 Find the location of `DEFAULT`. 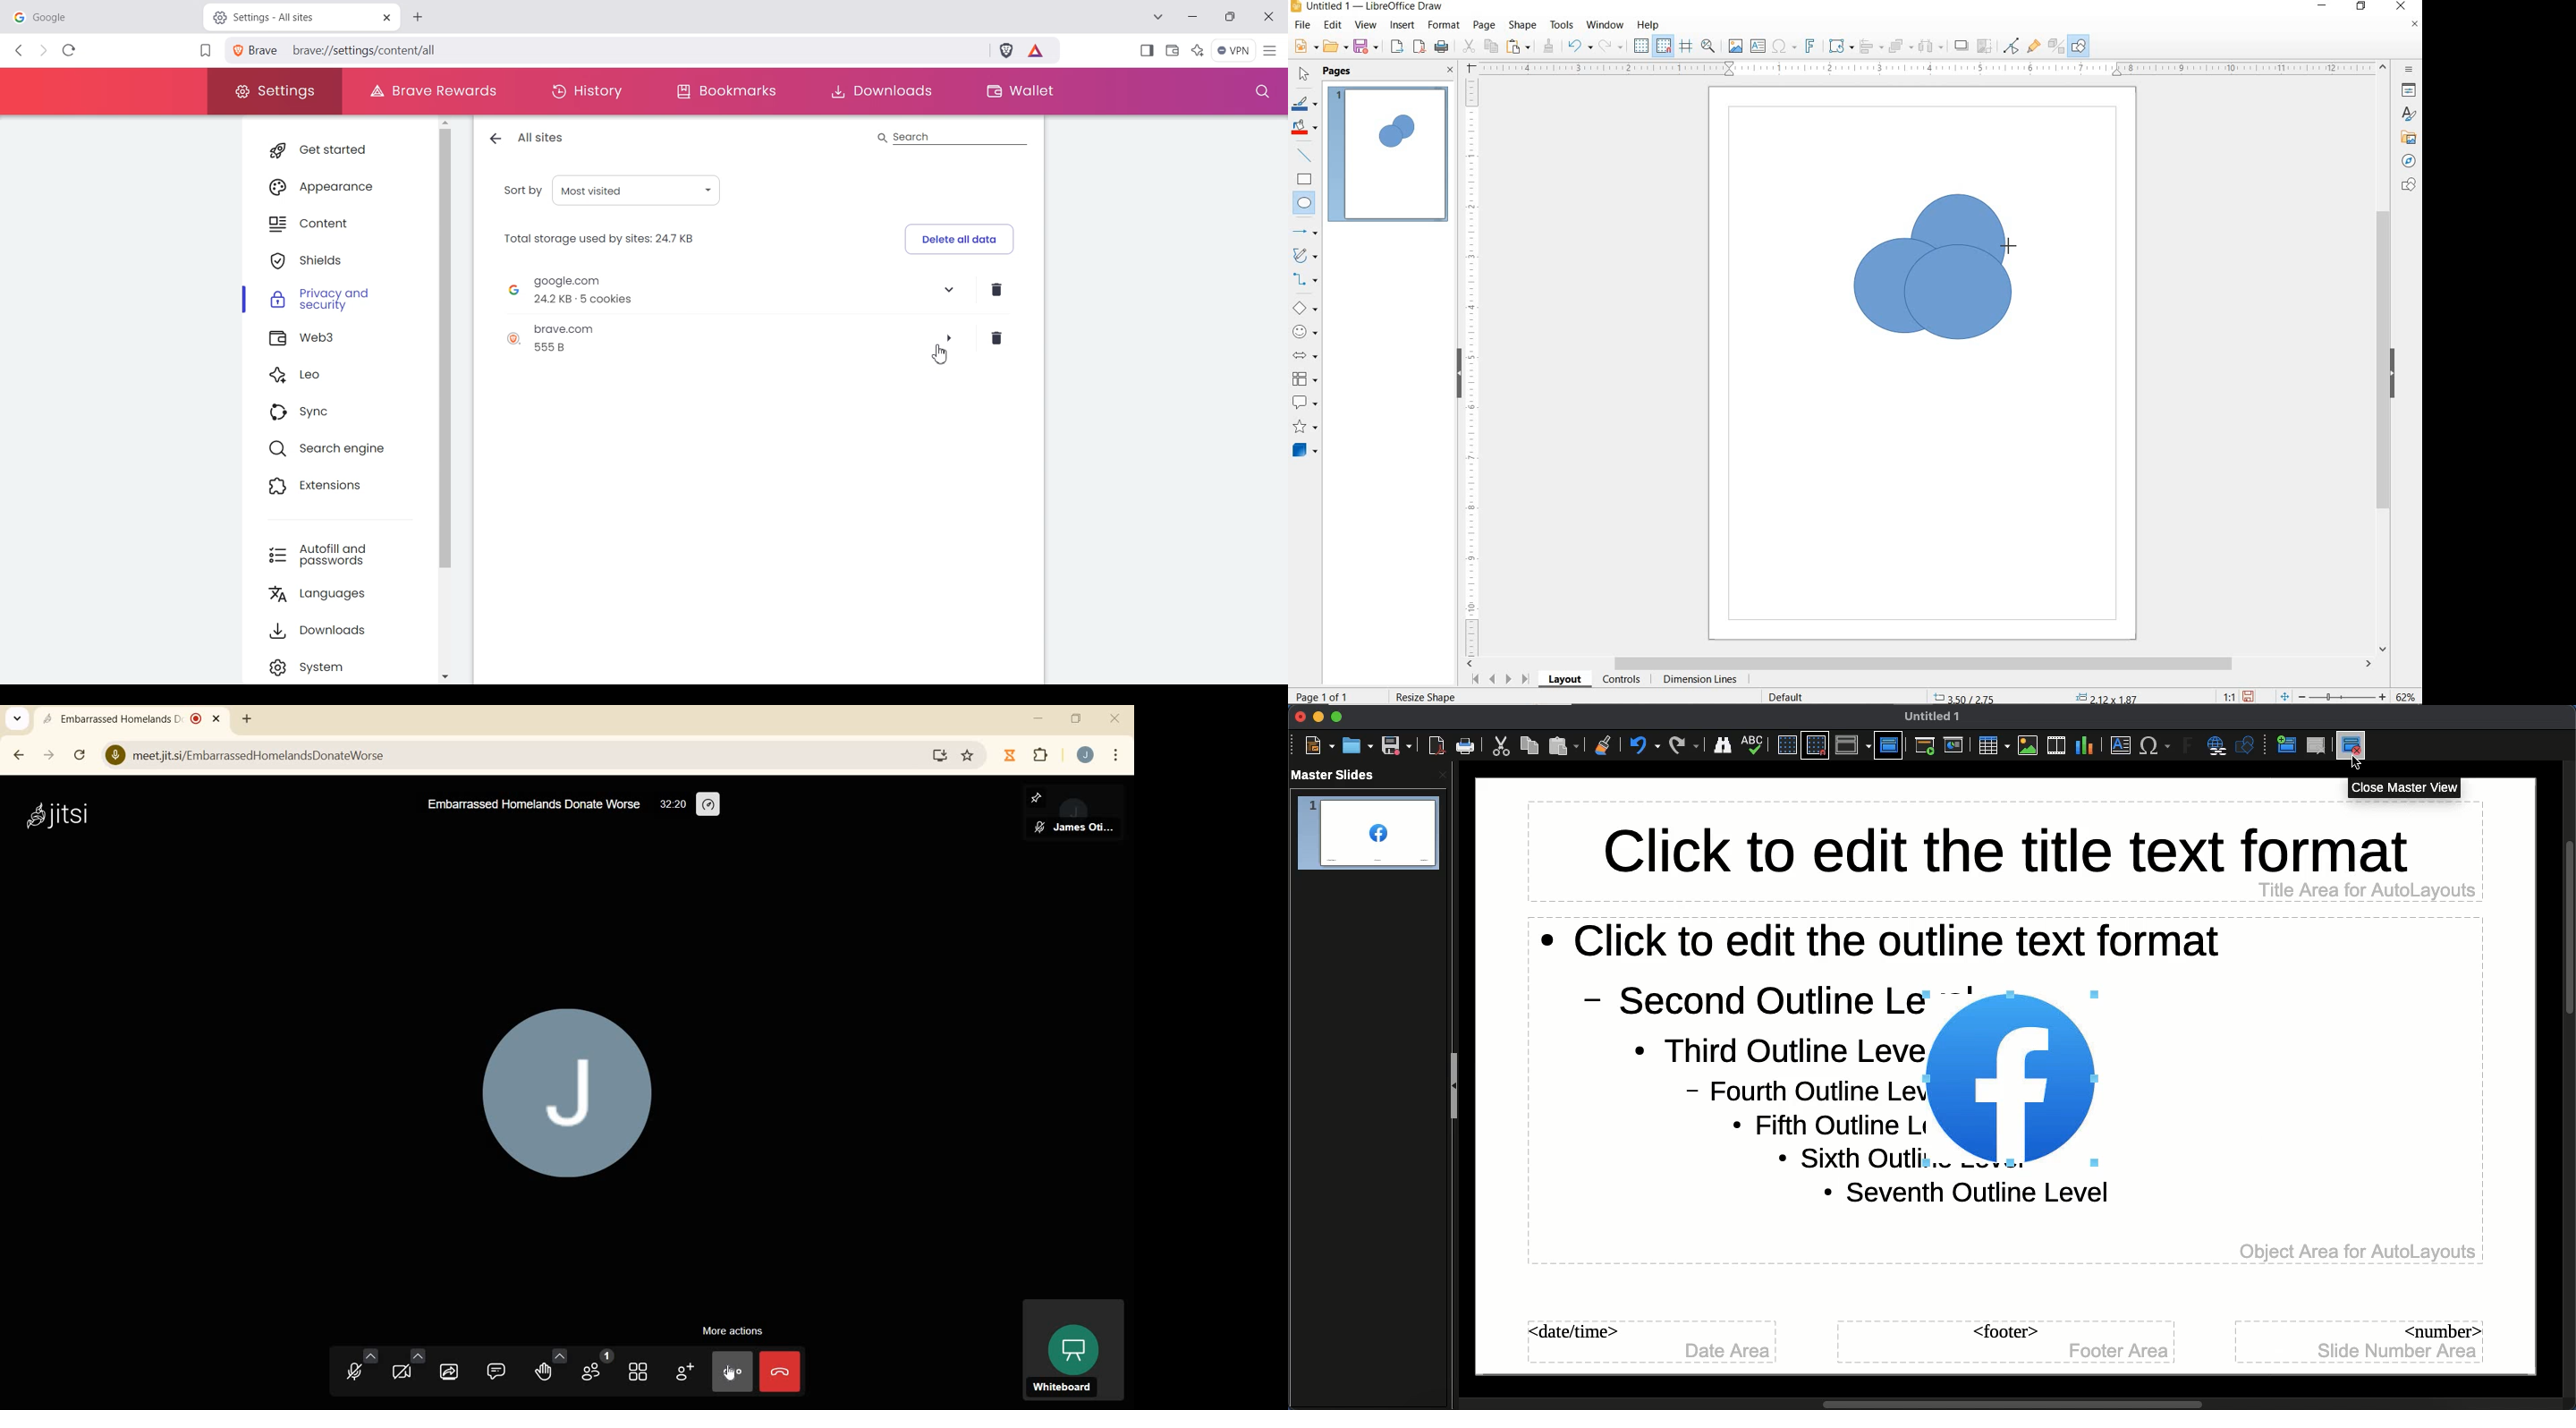

DEFAULT is located at coordinates (1790, 696).